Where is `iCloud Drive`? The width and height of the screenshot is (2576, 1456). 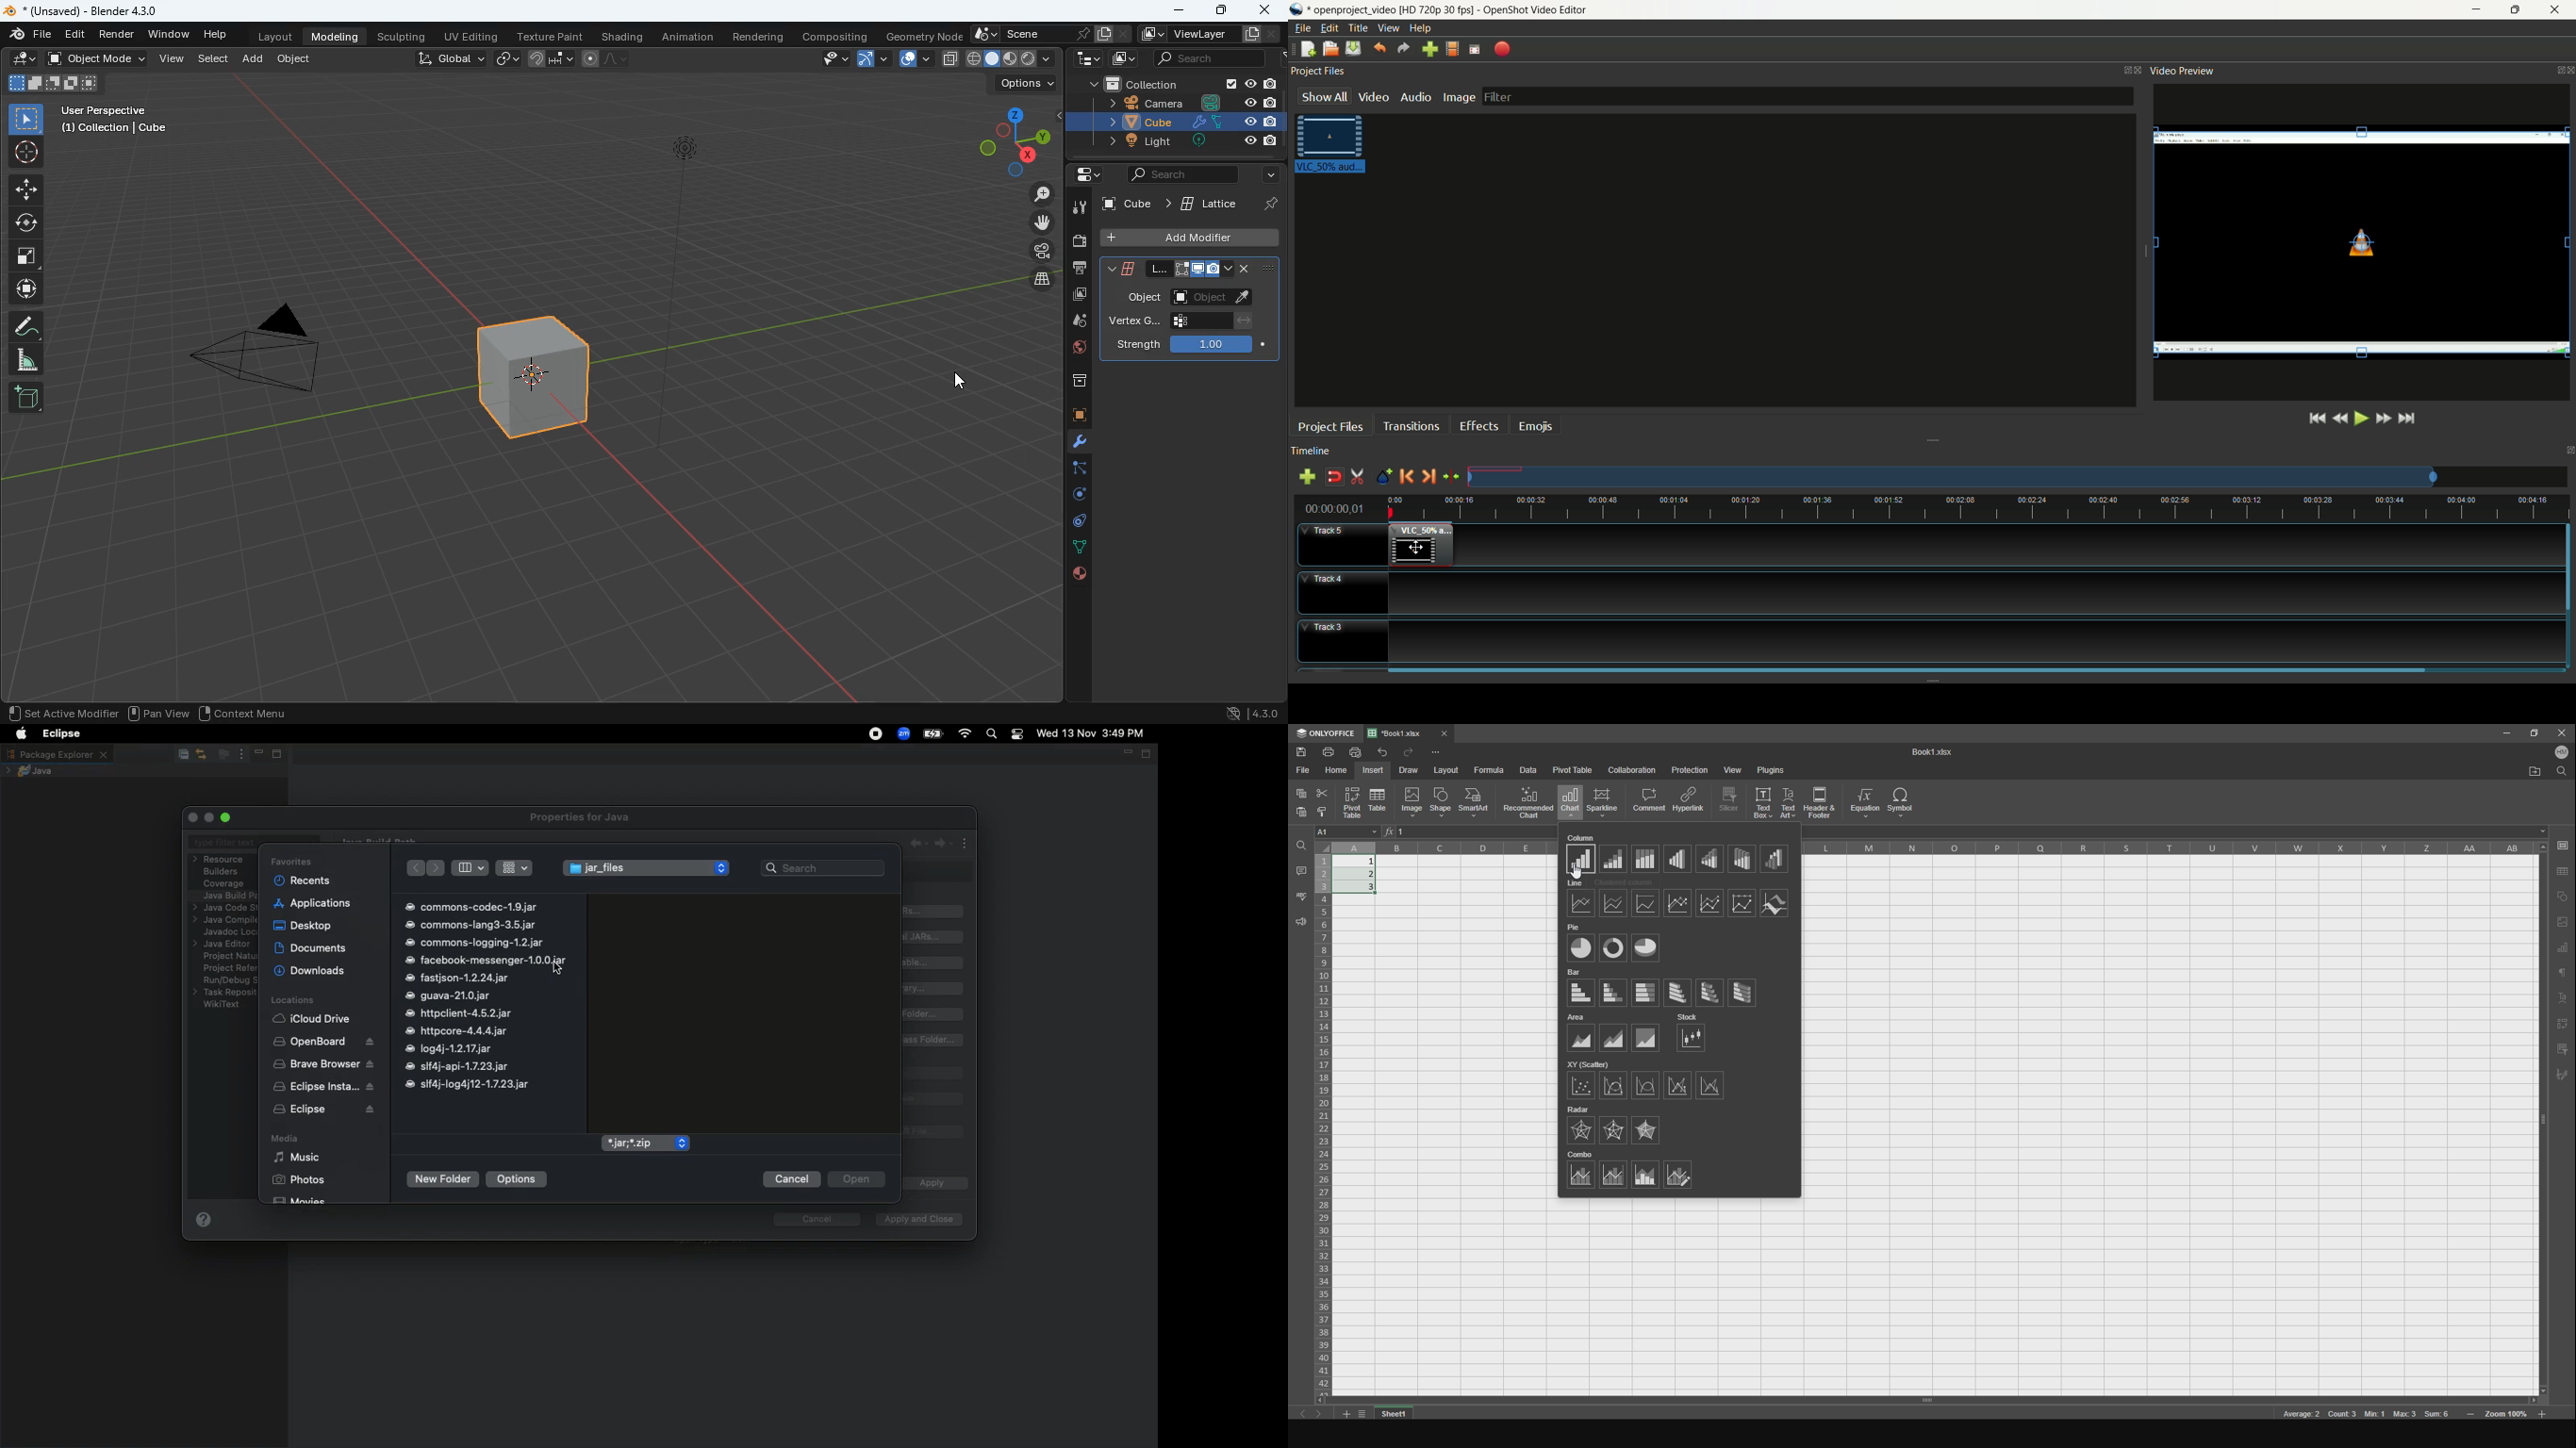
iCloud Drive is located at coordinates (312, 1019).